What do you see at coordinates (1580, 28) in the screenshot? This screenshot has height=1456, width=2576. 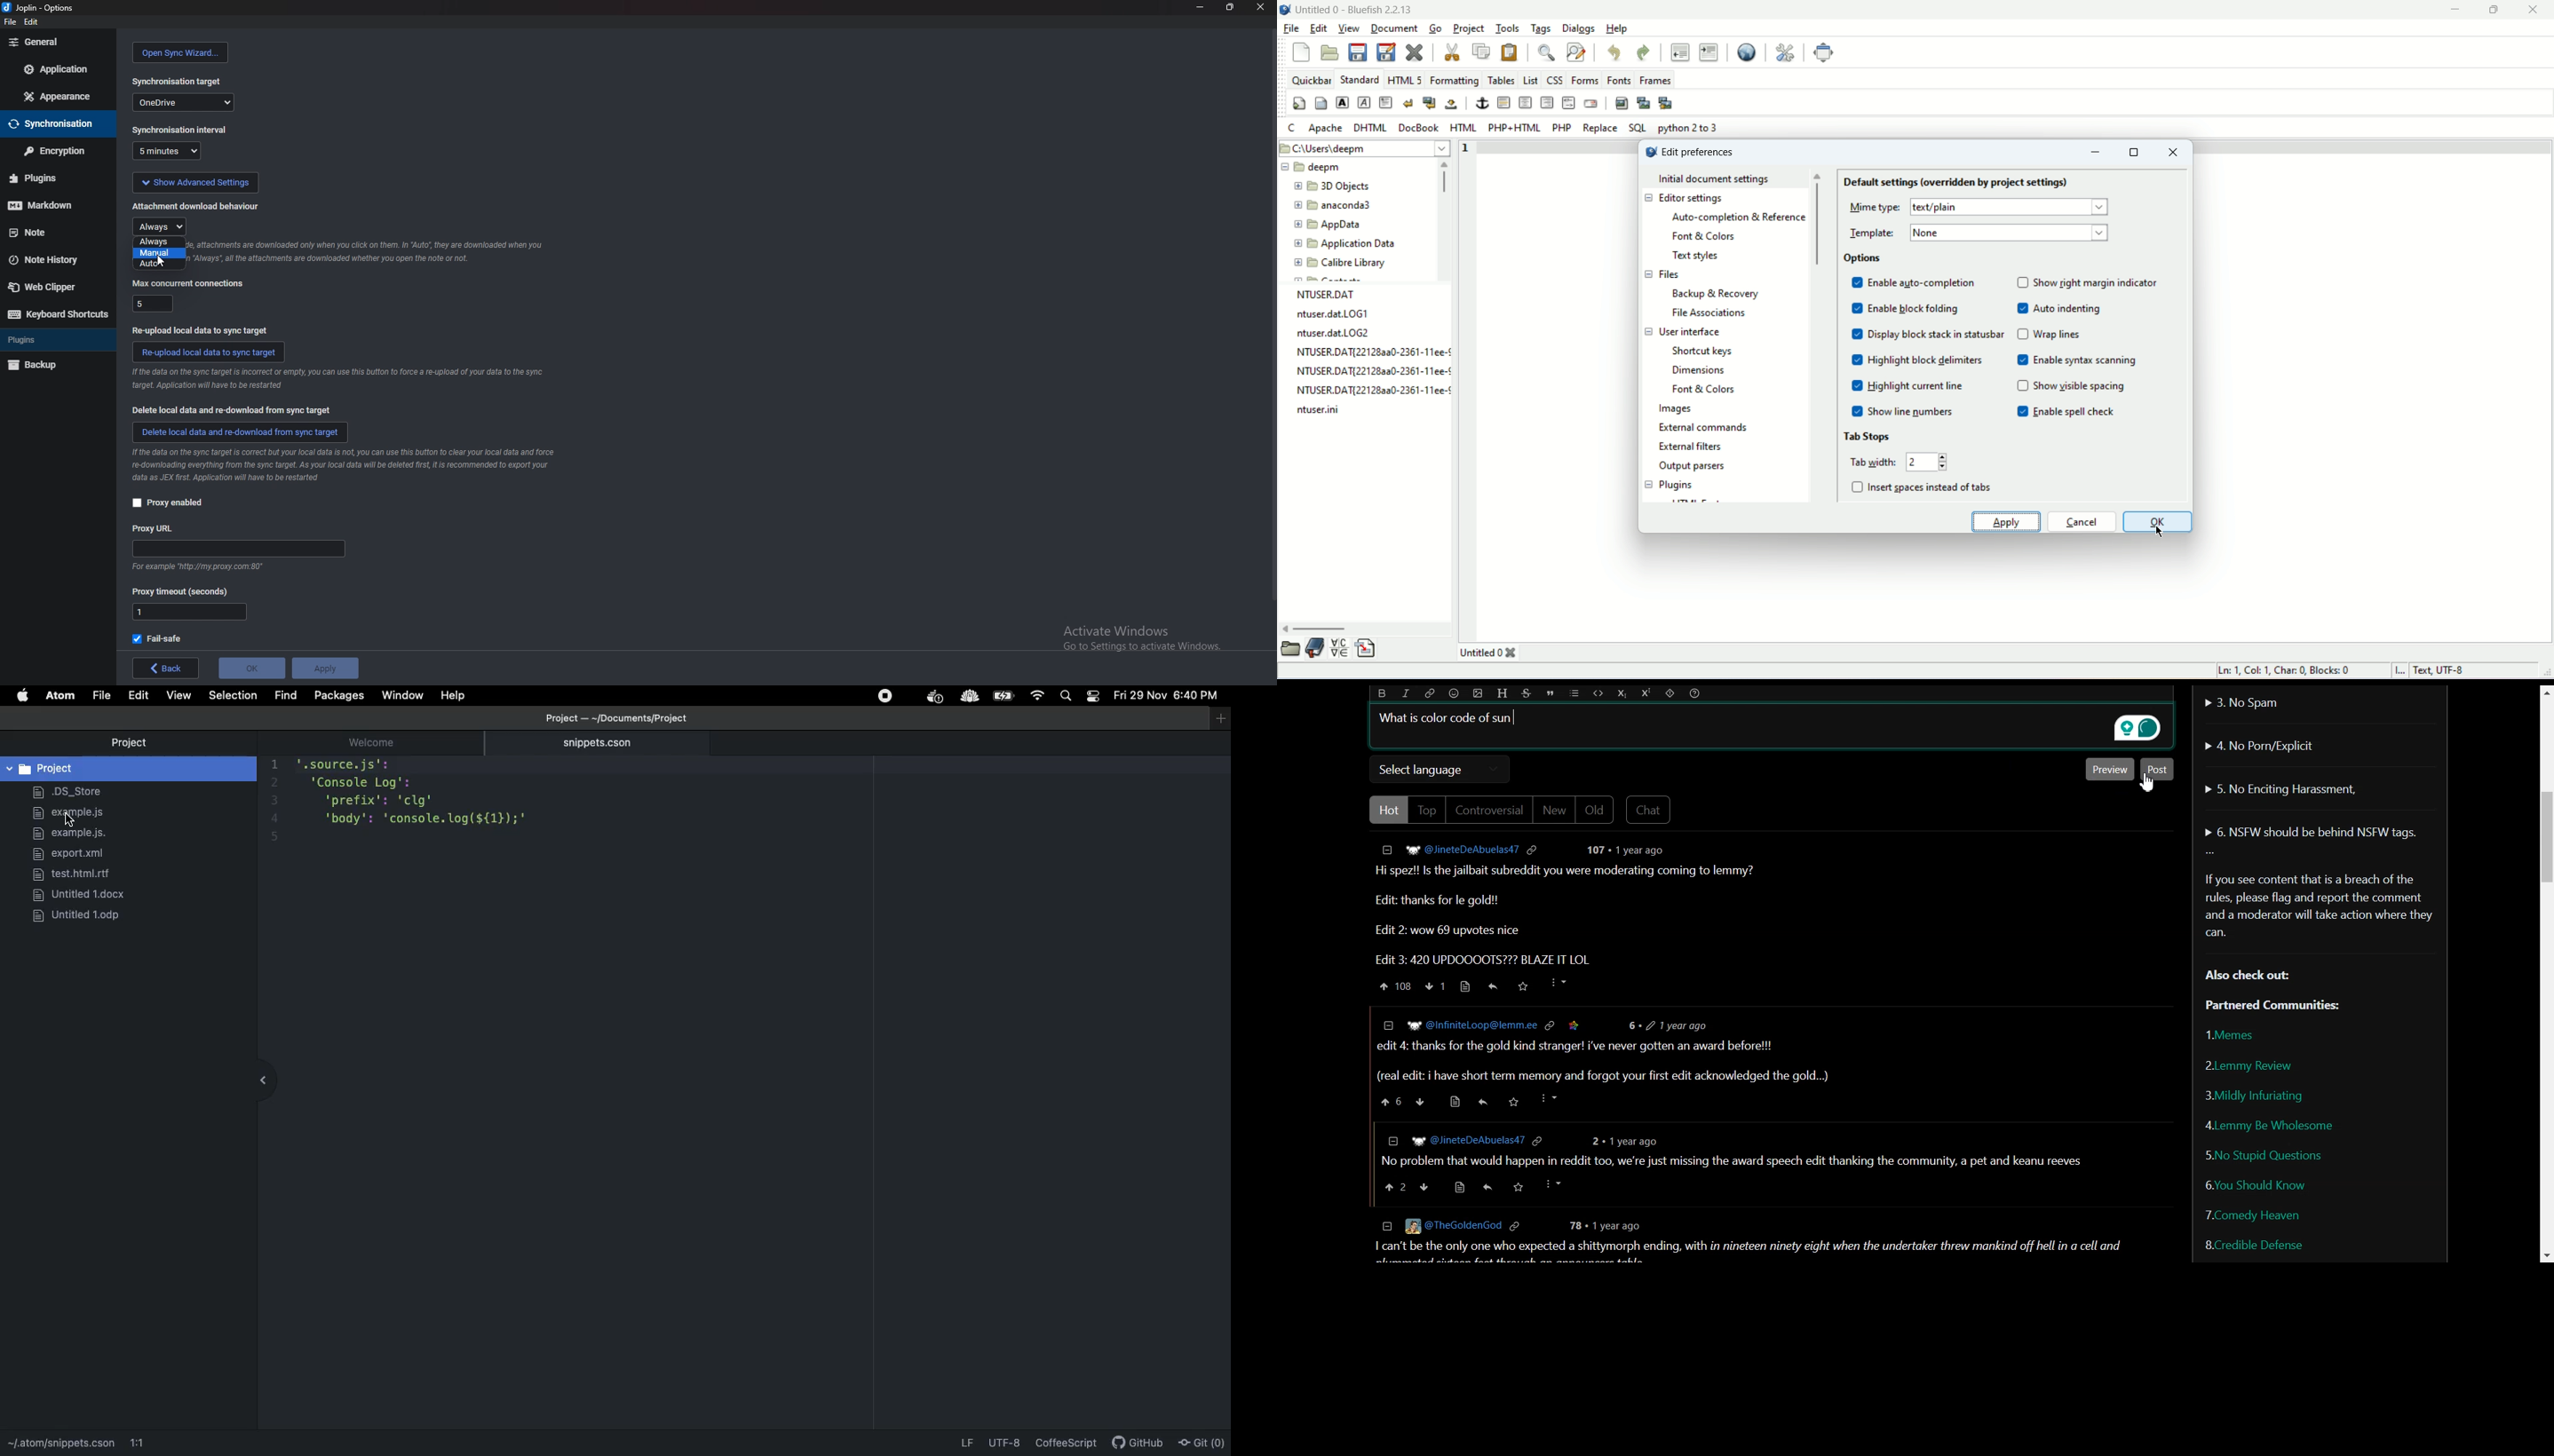 I see `dialogs` at bounding box center [1580, 28].